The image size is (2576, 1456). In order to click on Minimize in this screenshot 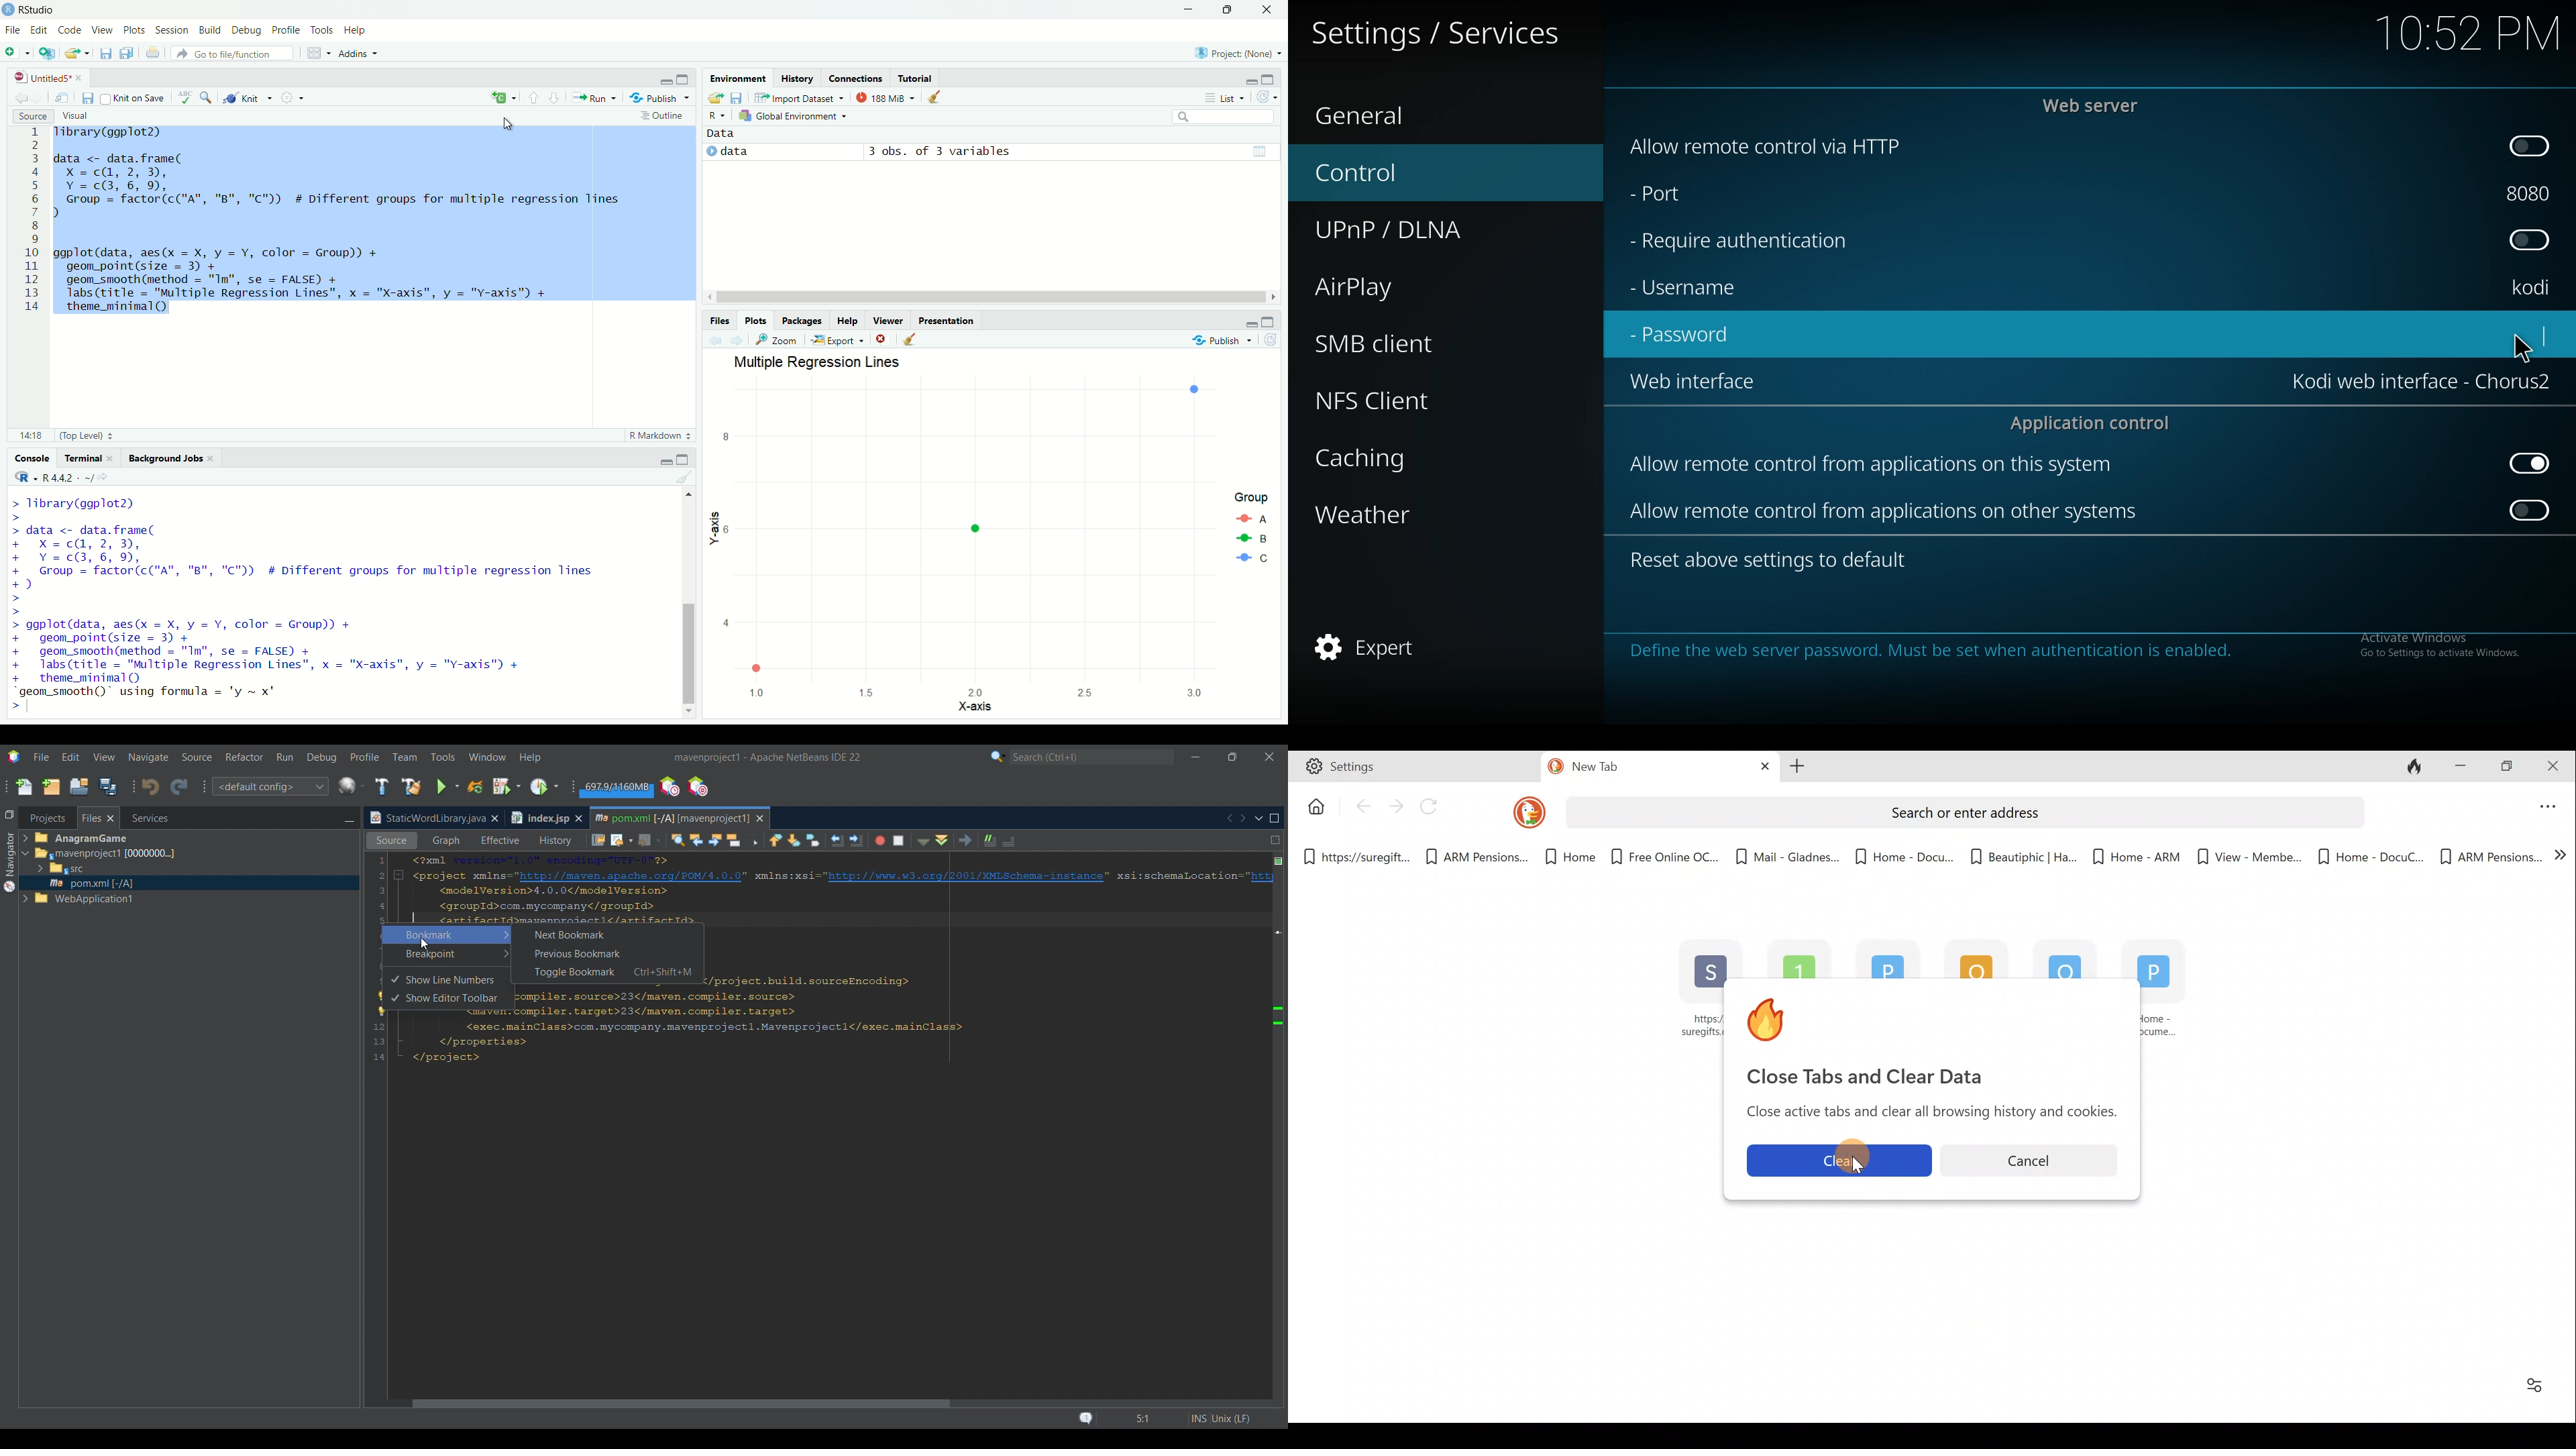, I will do `click(2460, 764)`.